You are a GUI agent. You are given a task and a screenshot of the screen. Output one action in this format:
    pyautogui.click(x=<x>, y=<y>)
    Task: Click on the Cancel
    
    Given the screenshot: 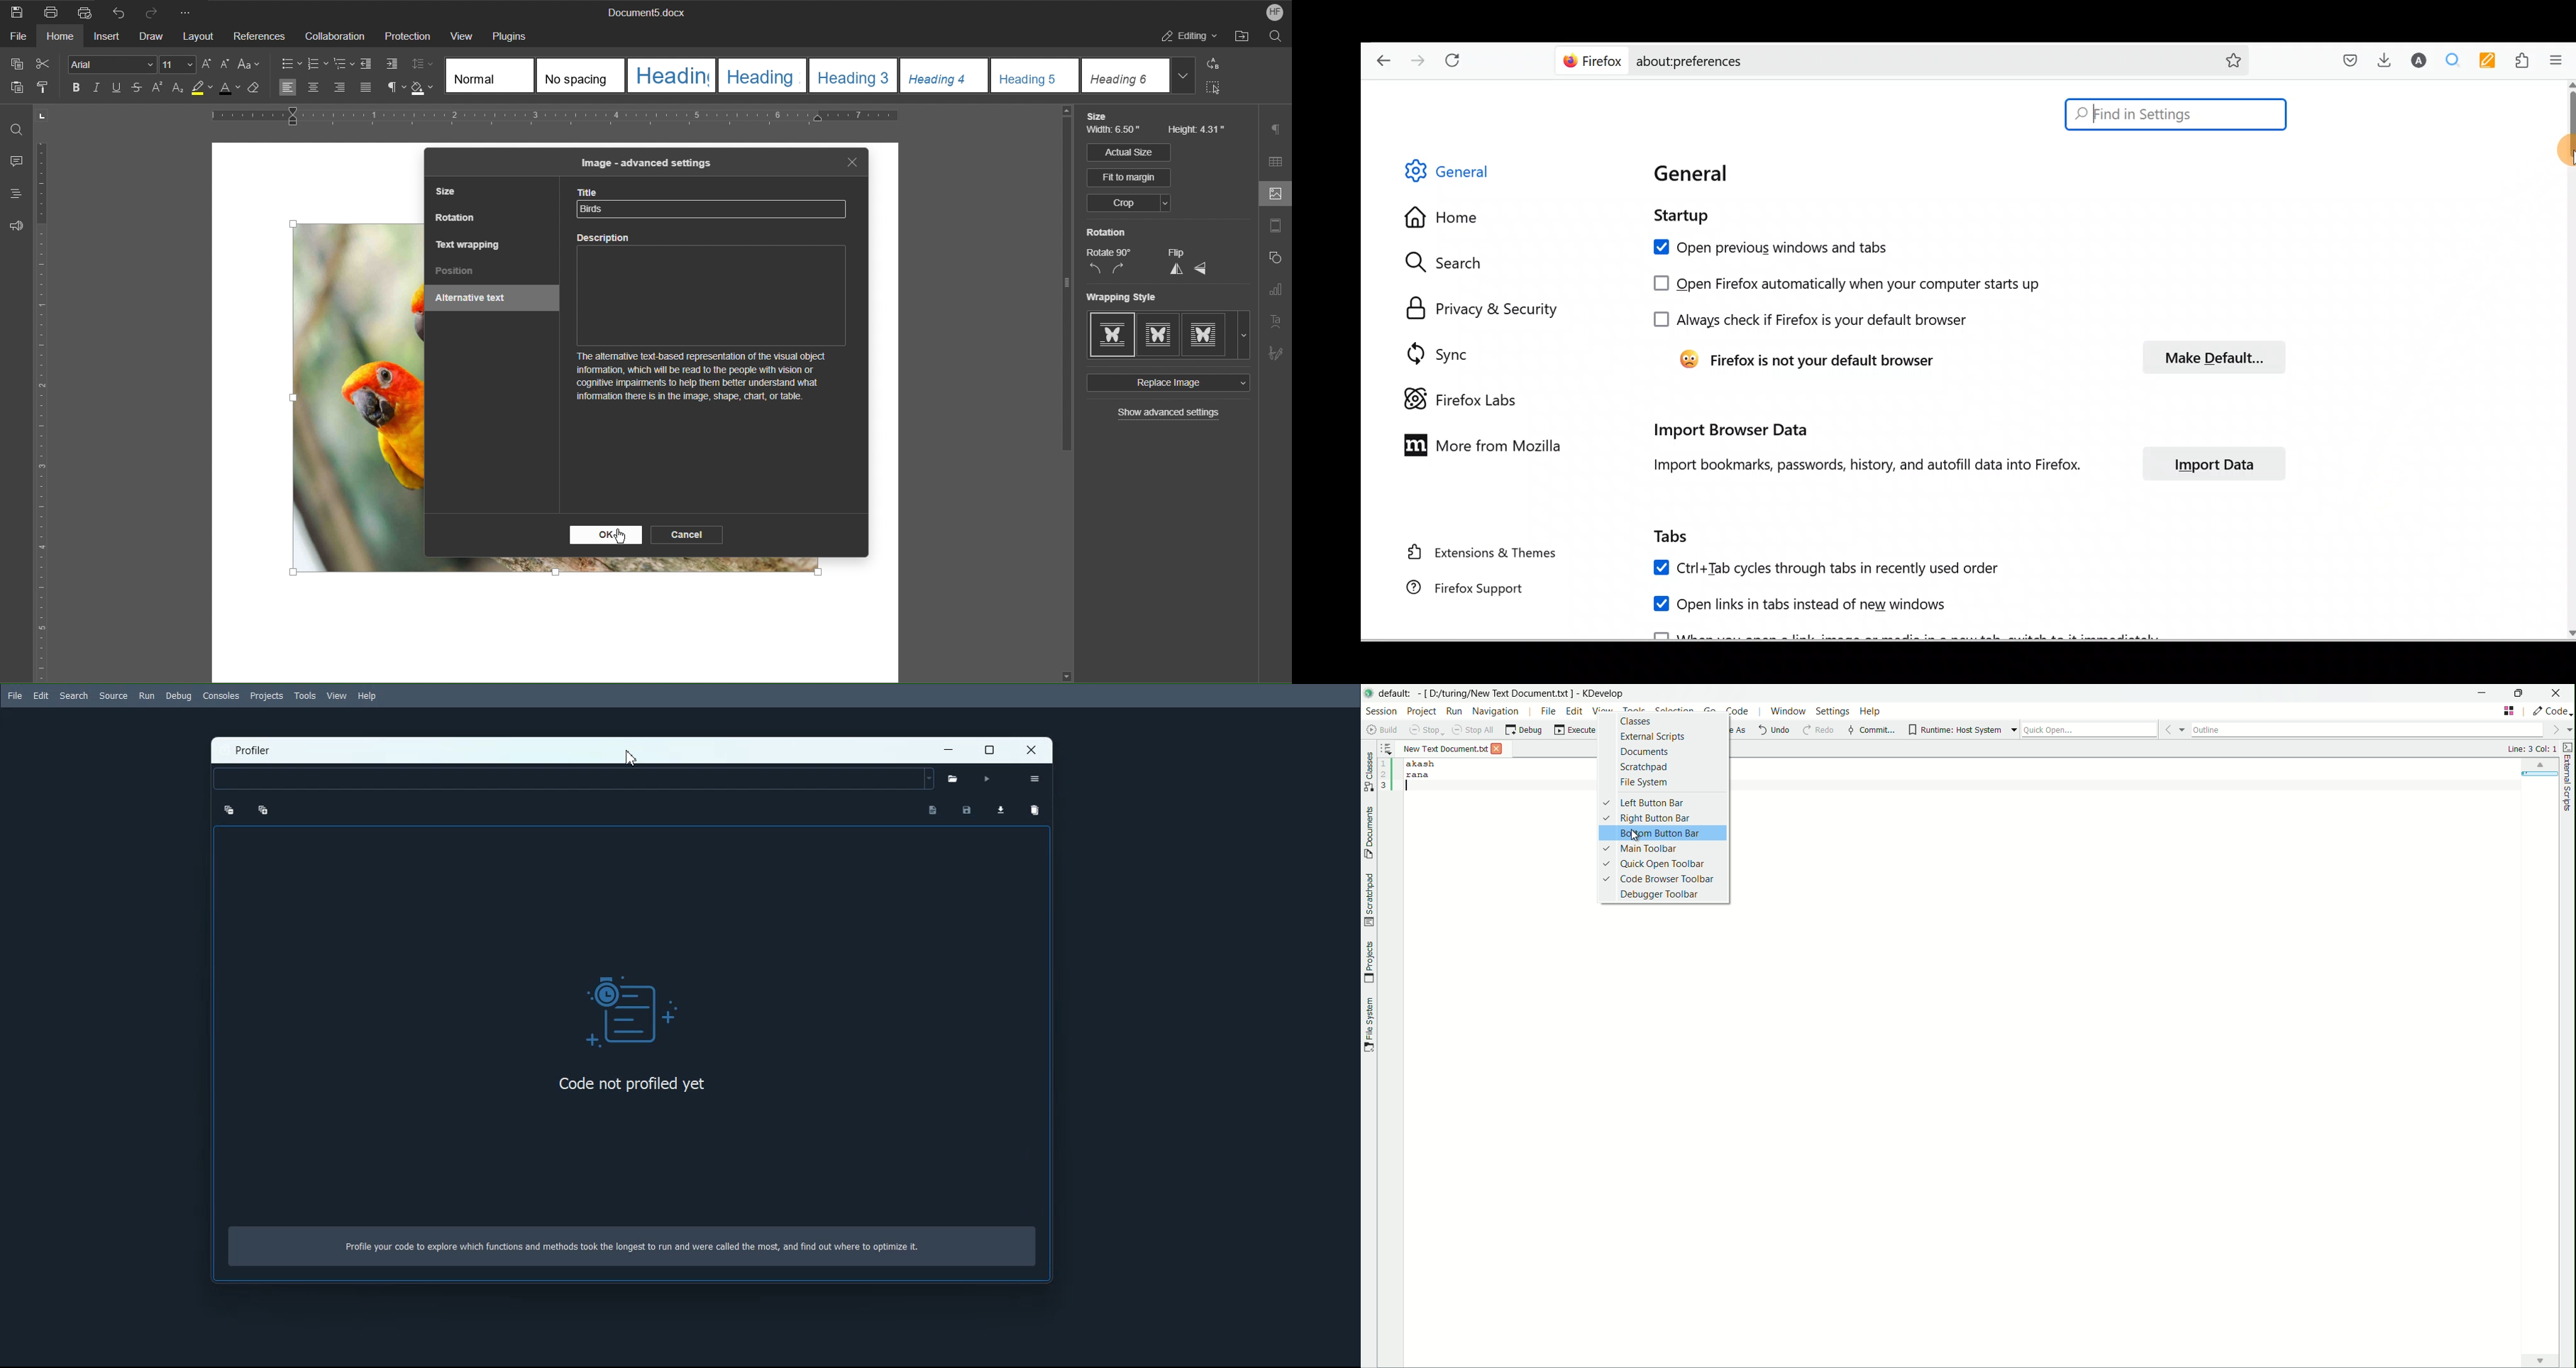 What is the action you would take?
    pyautogui.click(x=689, y=534)
    